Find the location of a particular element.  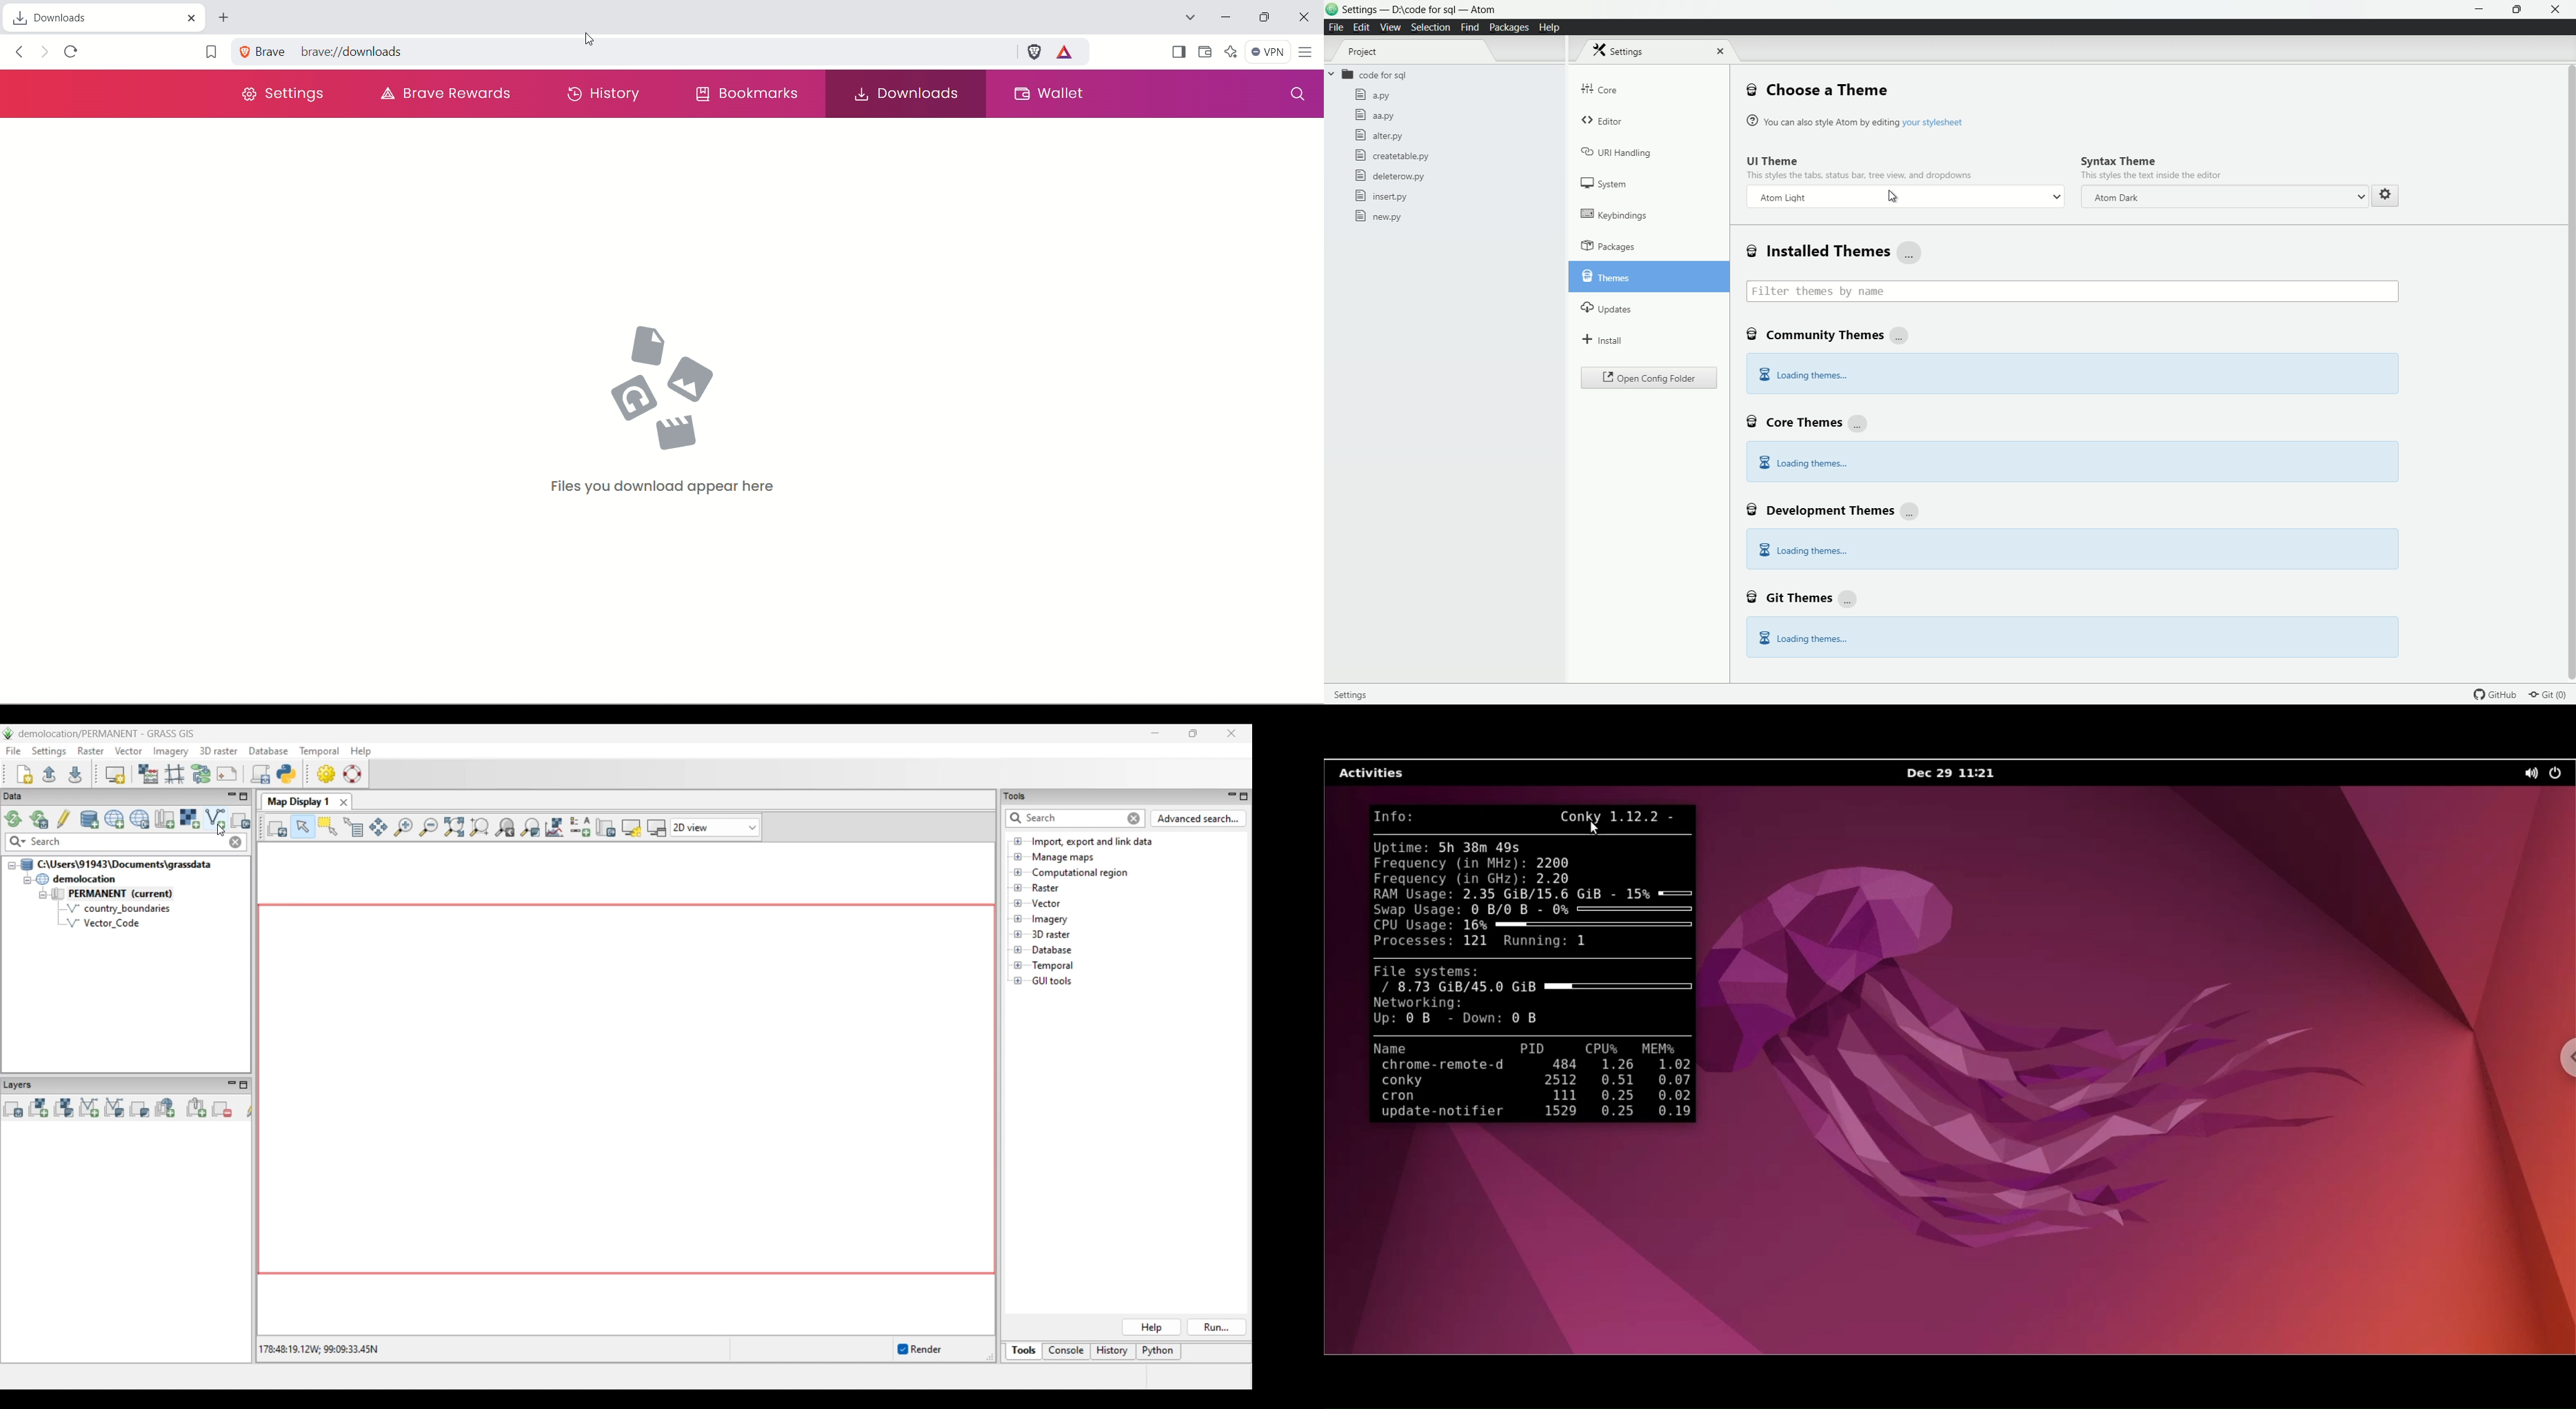

maximize or restore is located at coordinates (2519, 10).